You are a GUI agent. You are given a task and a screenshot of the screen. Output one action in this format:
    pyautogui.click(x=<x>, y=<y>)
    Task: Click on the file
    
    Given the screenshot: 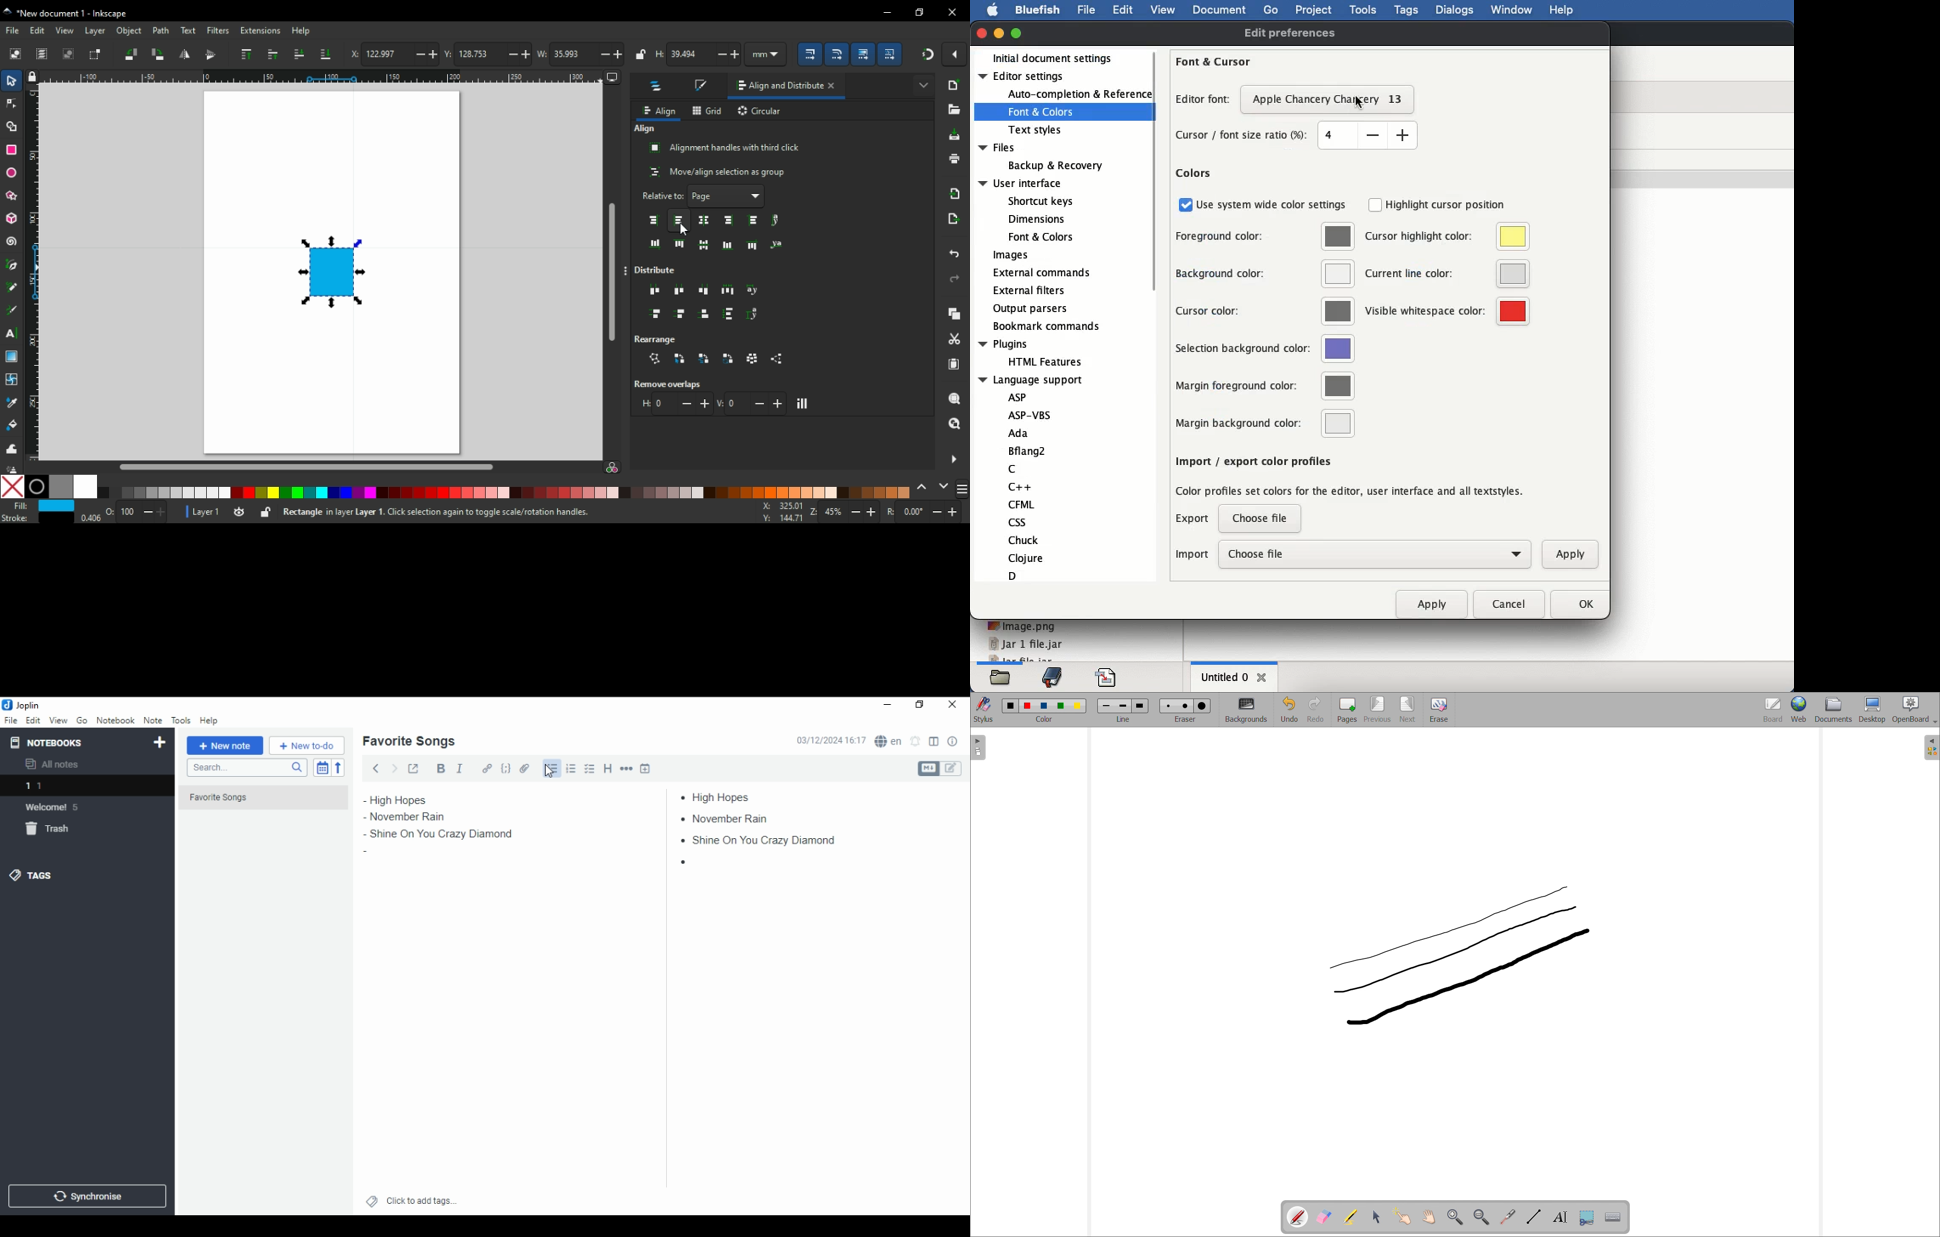 What is the action you would take?
    pyautogui.click(x=11, y=719)
    